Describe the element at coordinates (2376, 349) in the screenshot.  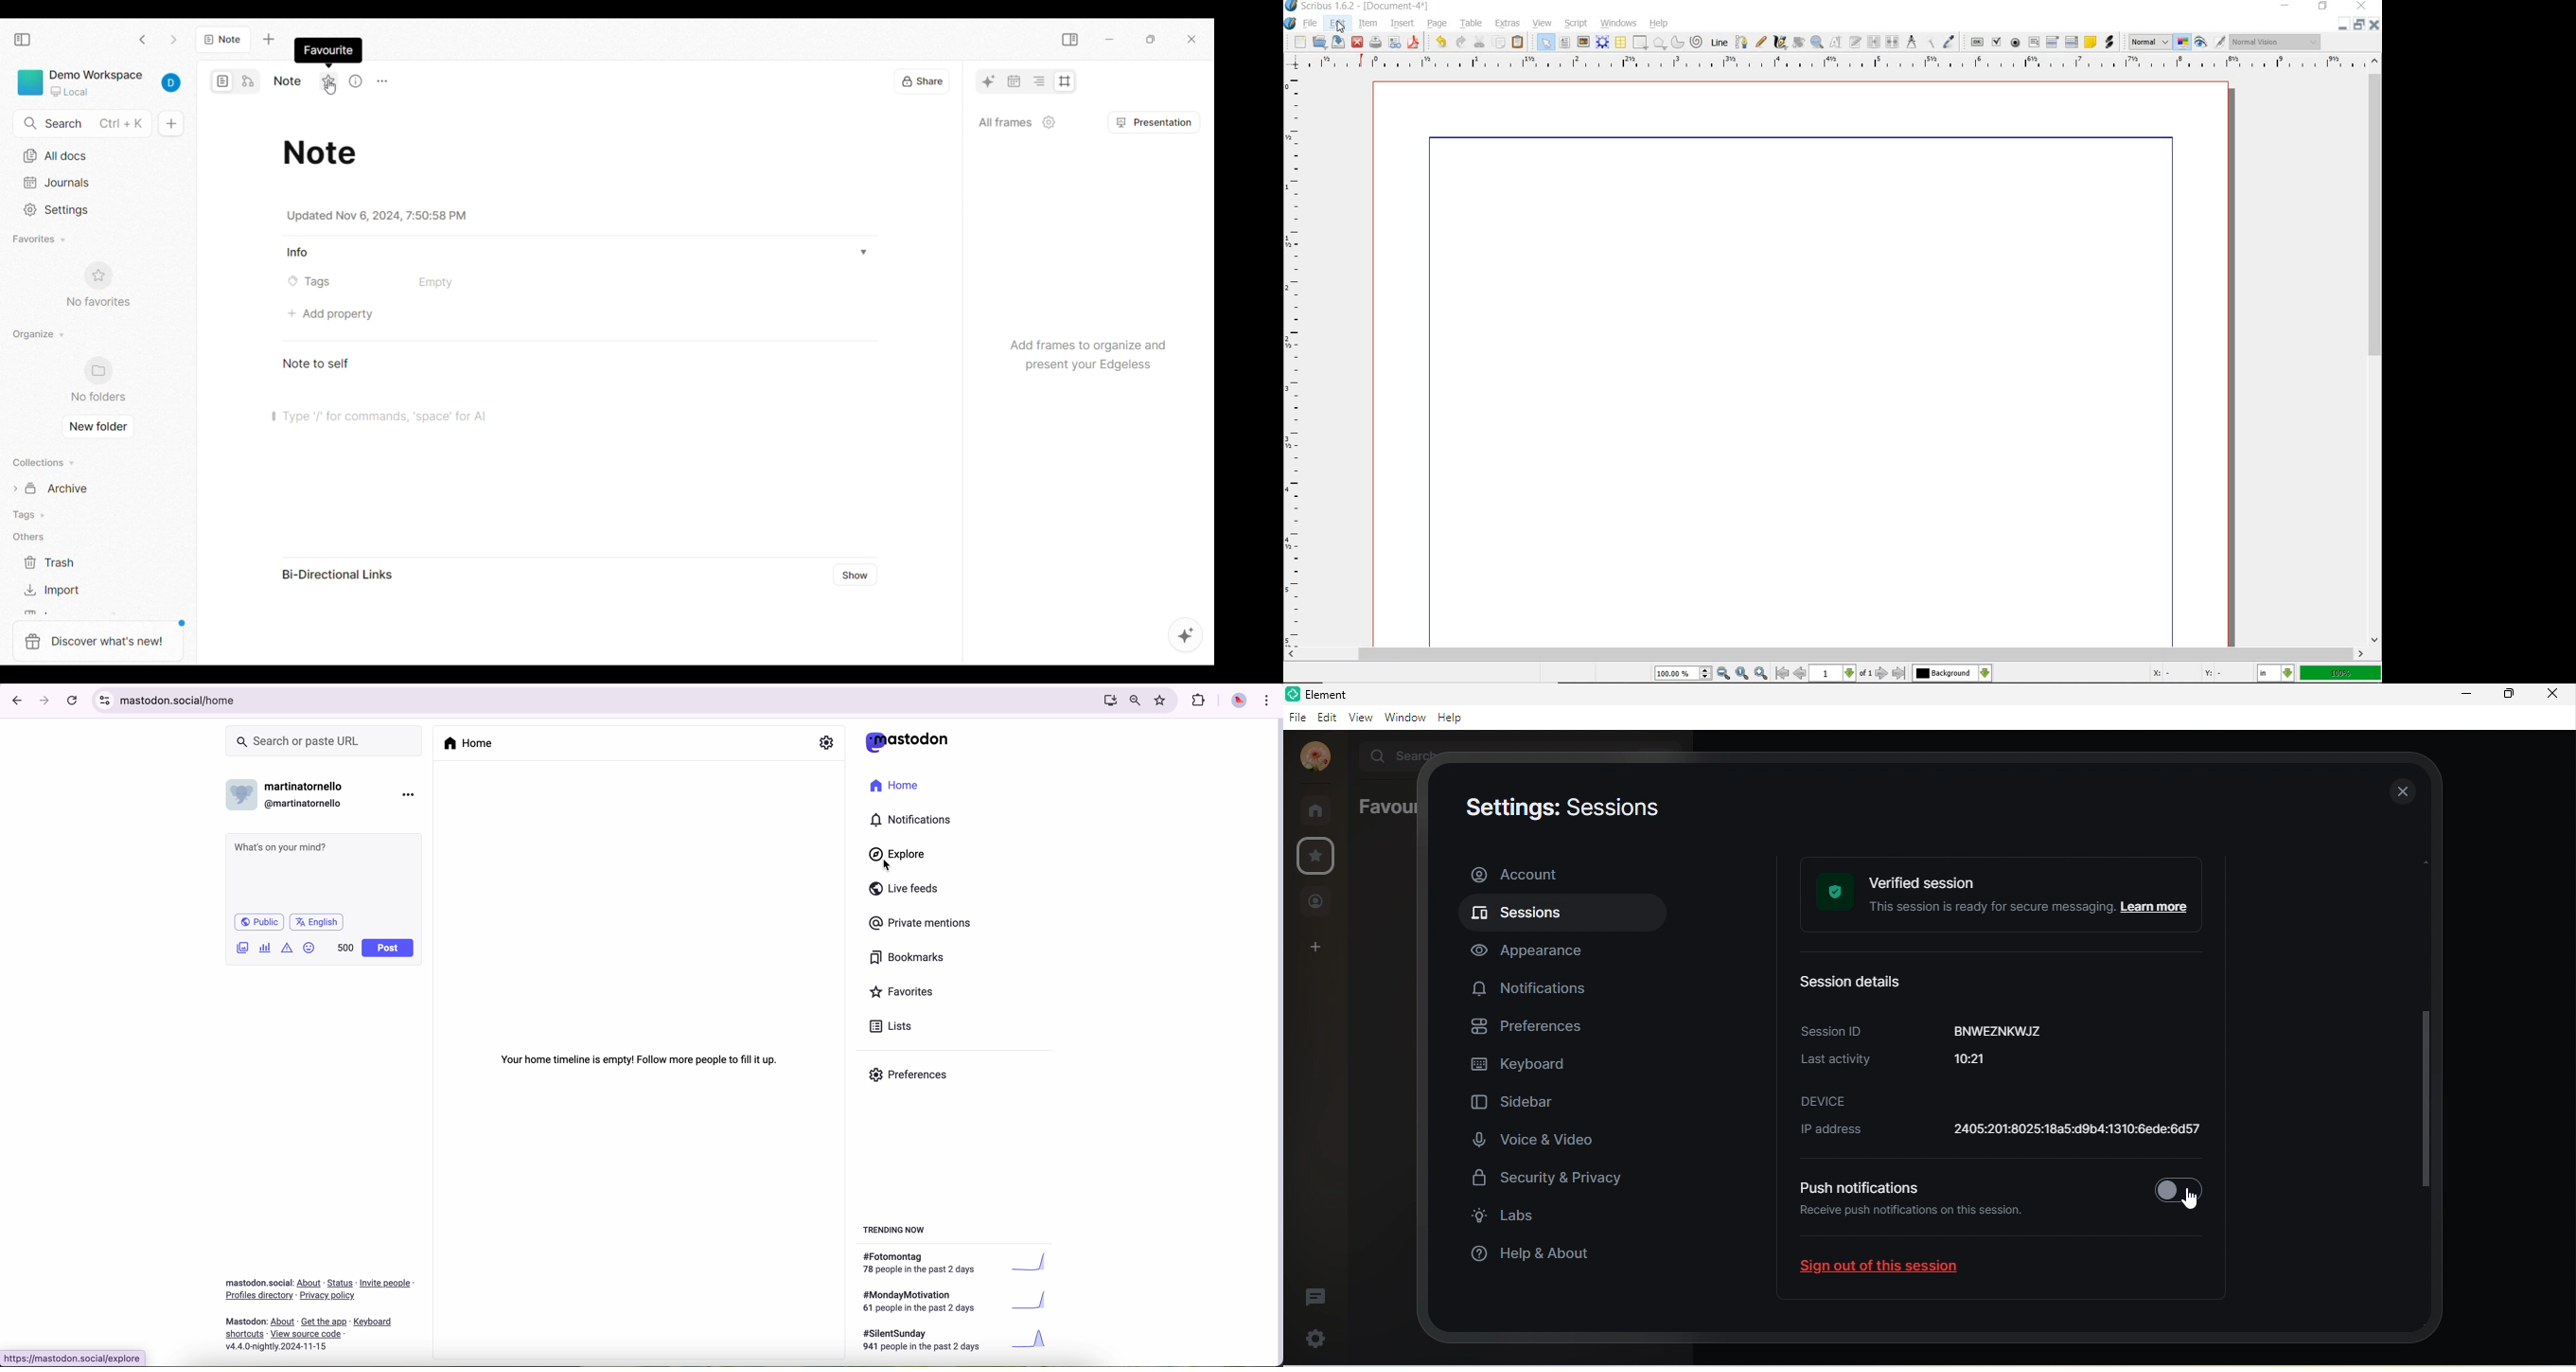
I see `scrollbar` at that location.